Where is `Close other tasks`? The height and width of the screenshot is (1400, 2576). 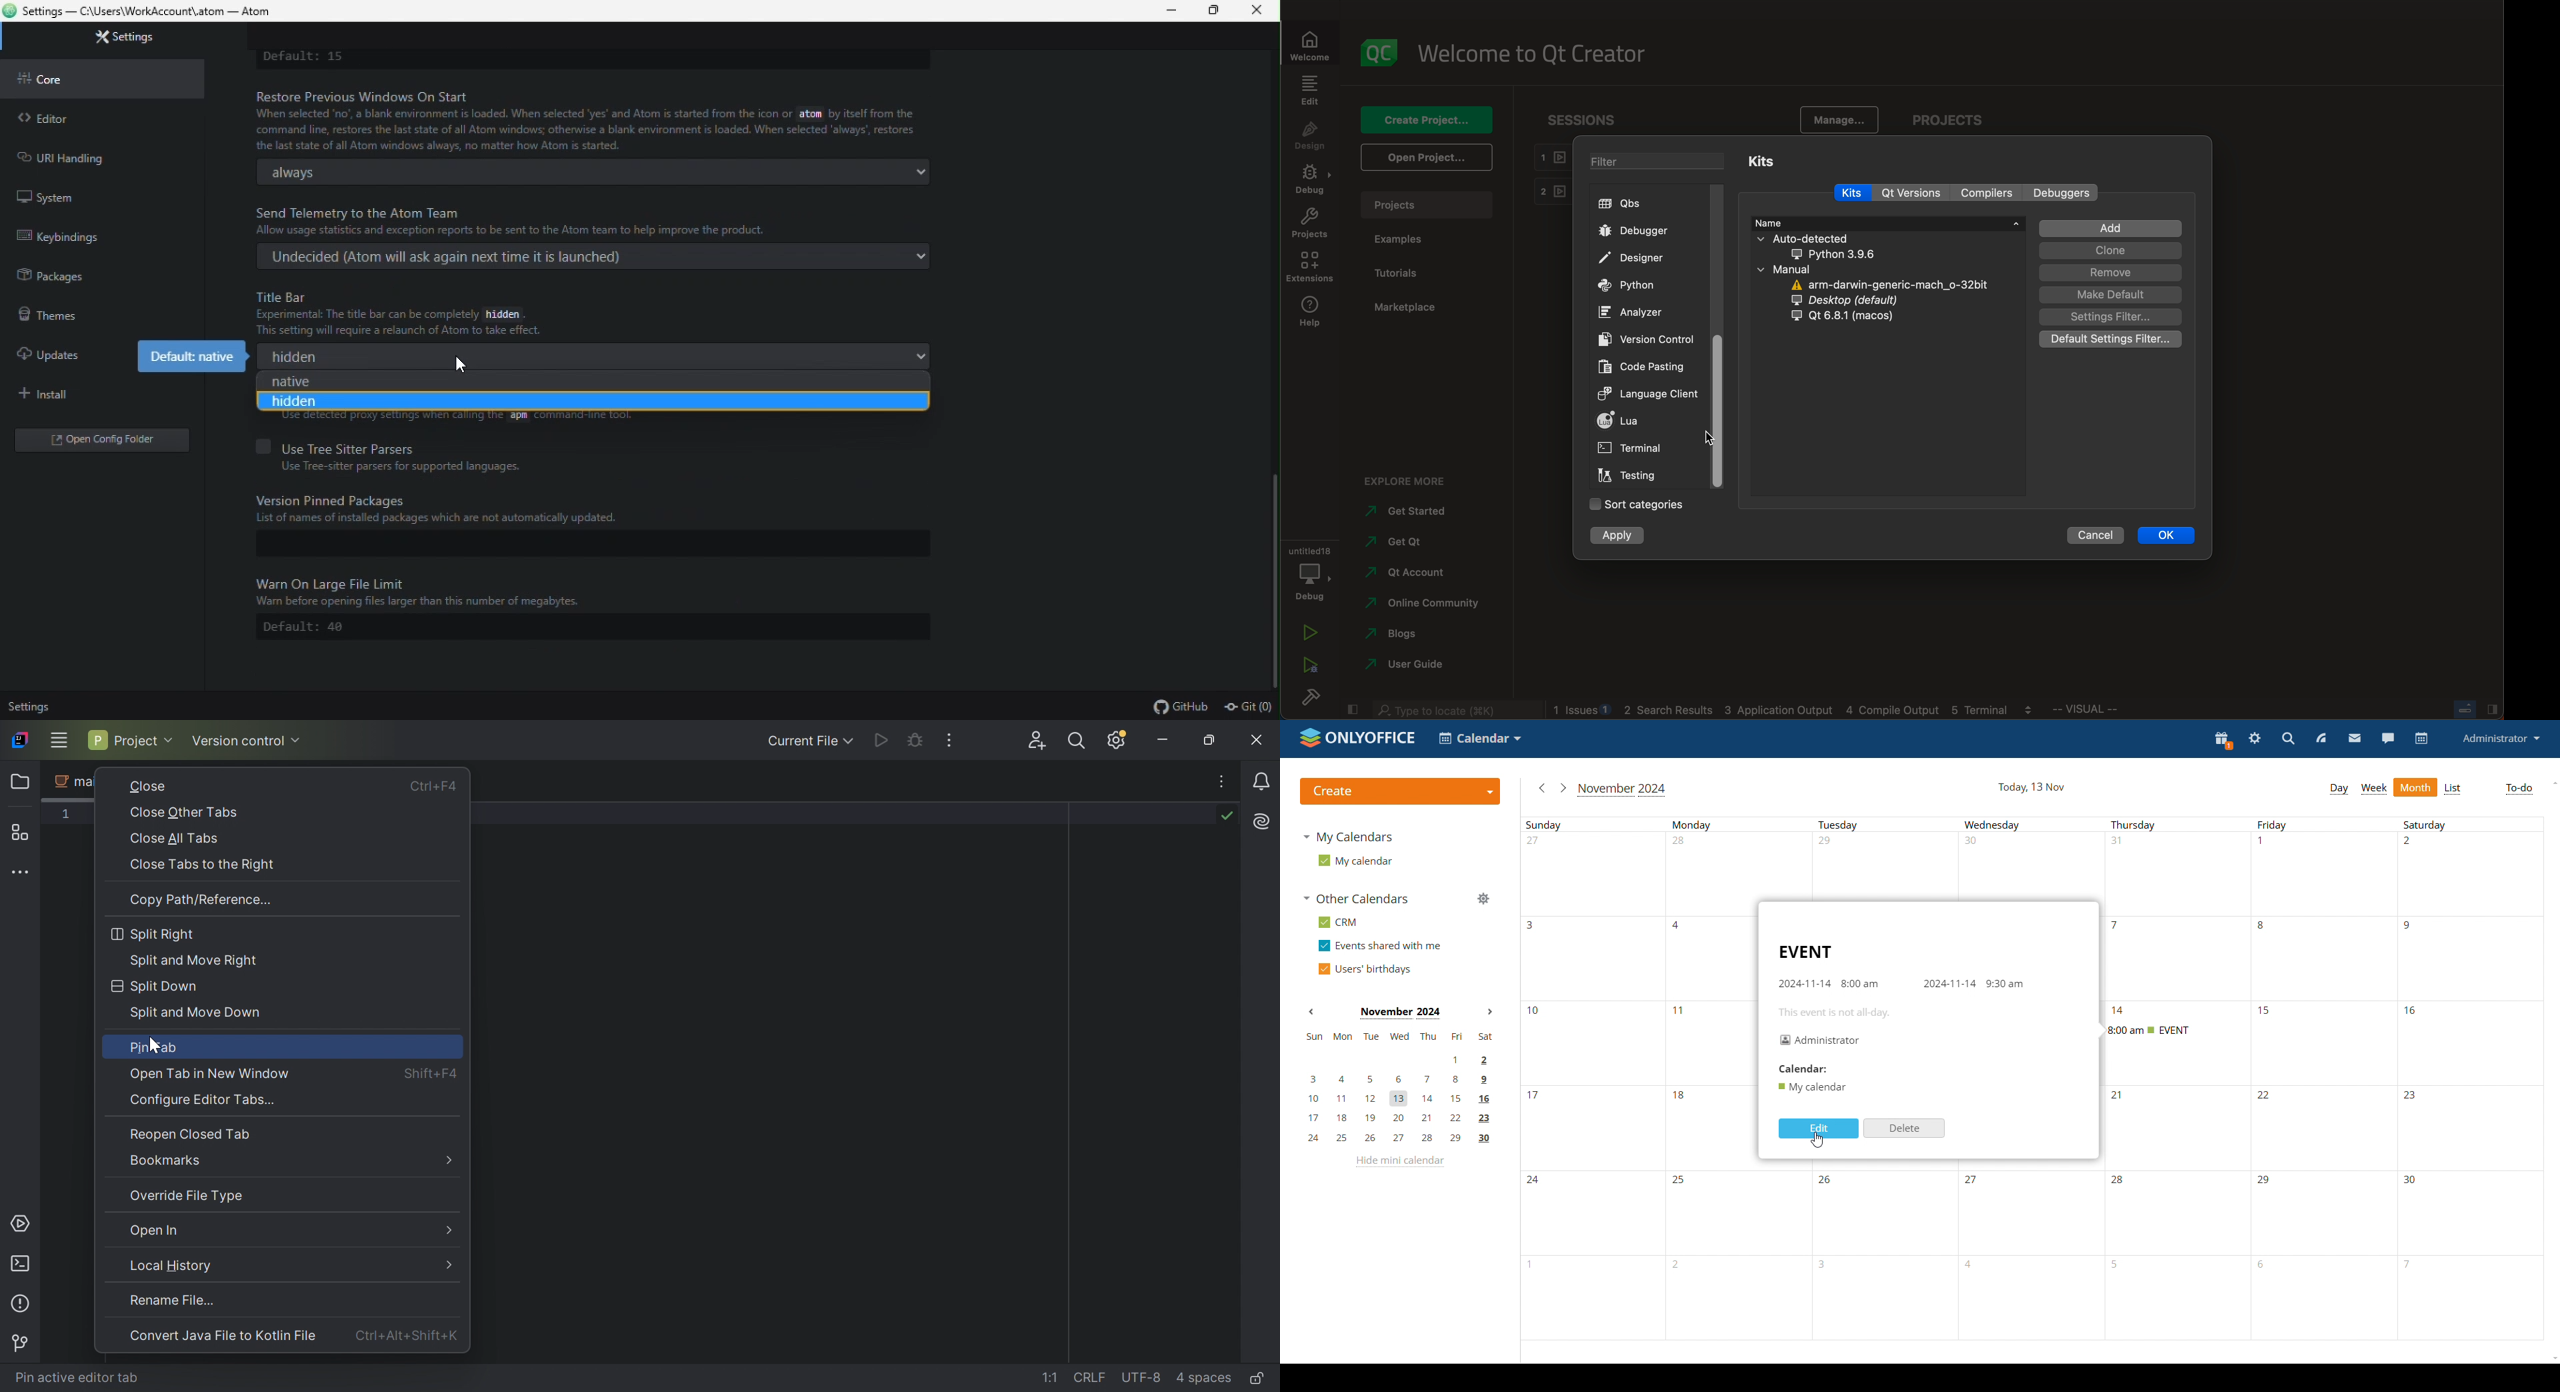
Close other tasks is located at coordinates (183, 813).